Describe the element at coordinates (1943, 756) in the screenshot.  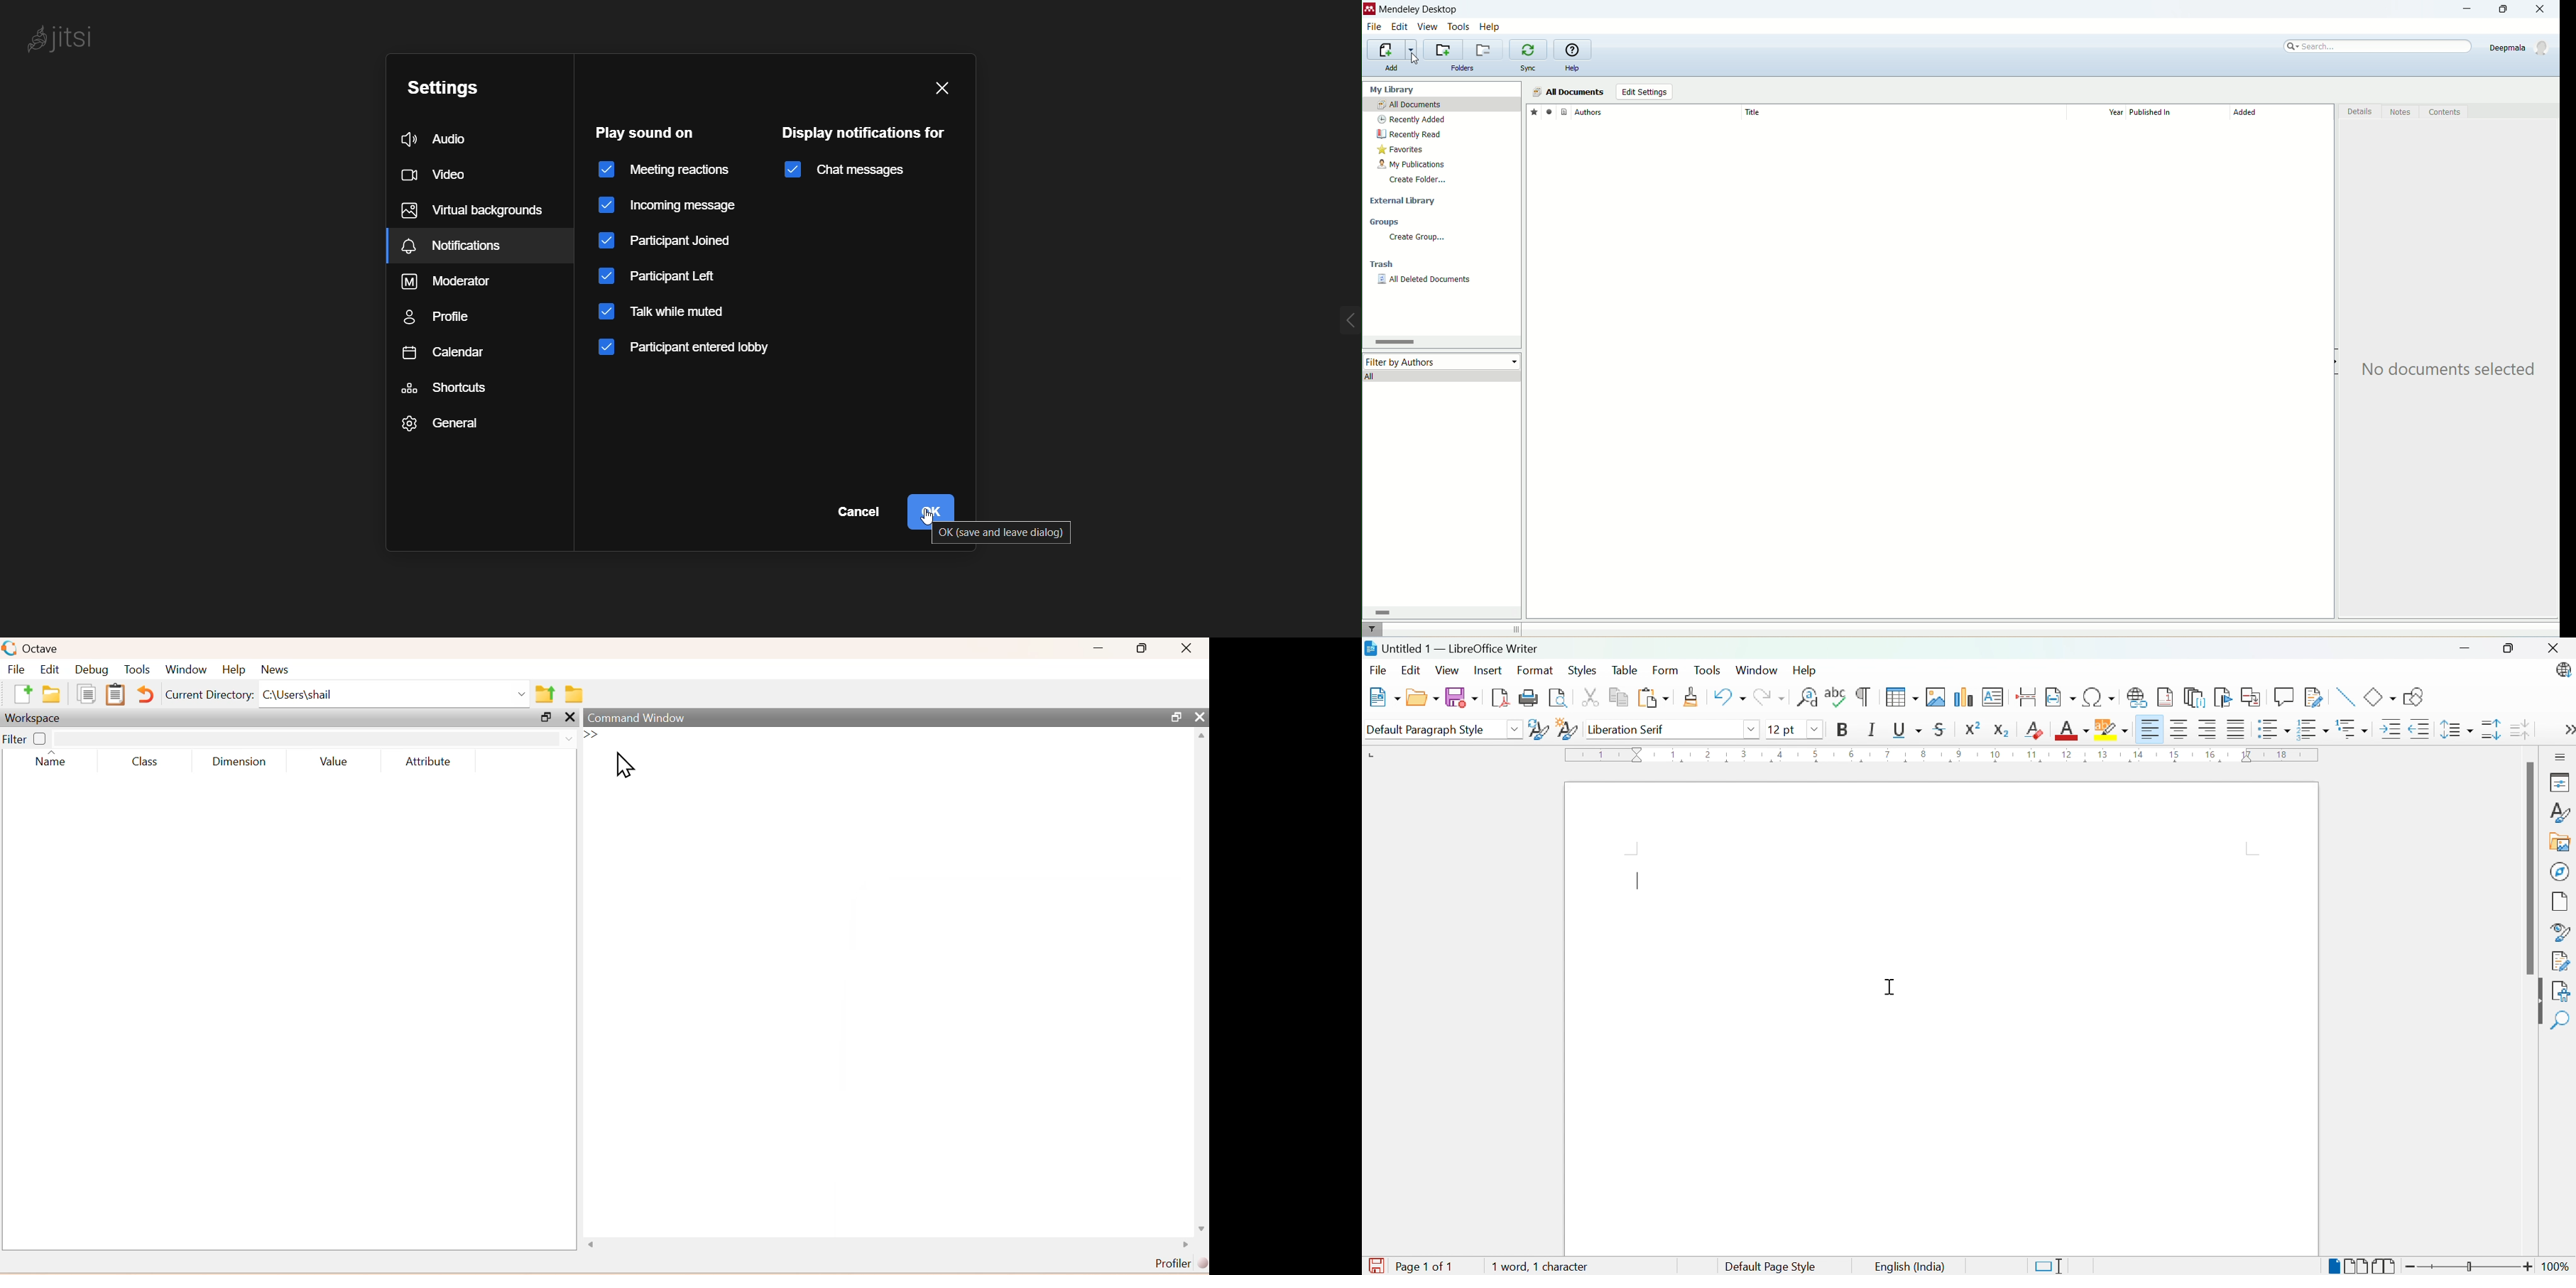
I see `Ruler` at that location.